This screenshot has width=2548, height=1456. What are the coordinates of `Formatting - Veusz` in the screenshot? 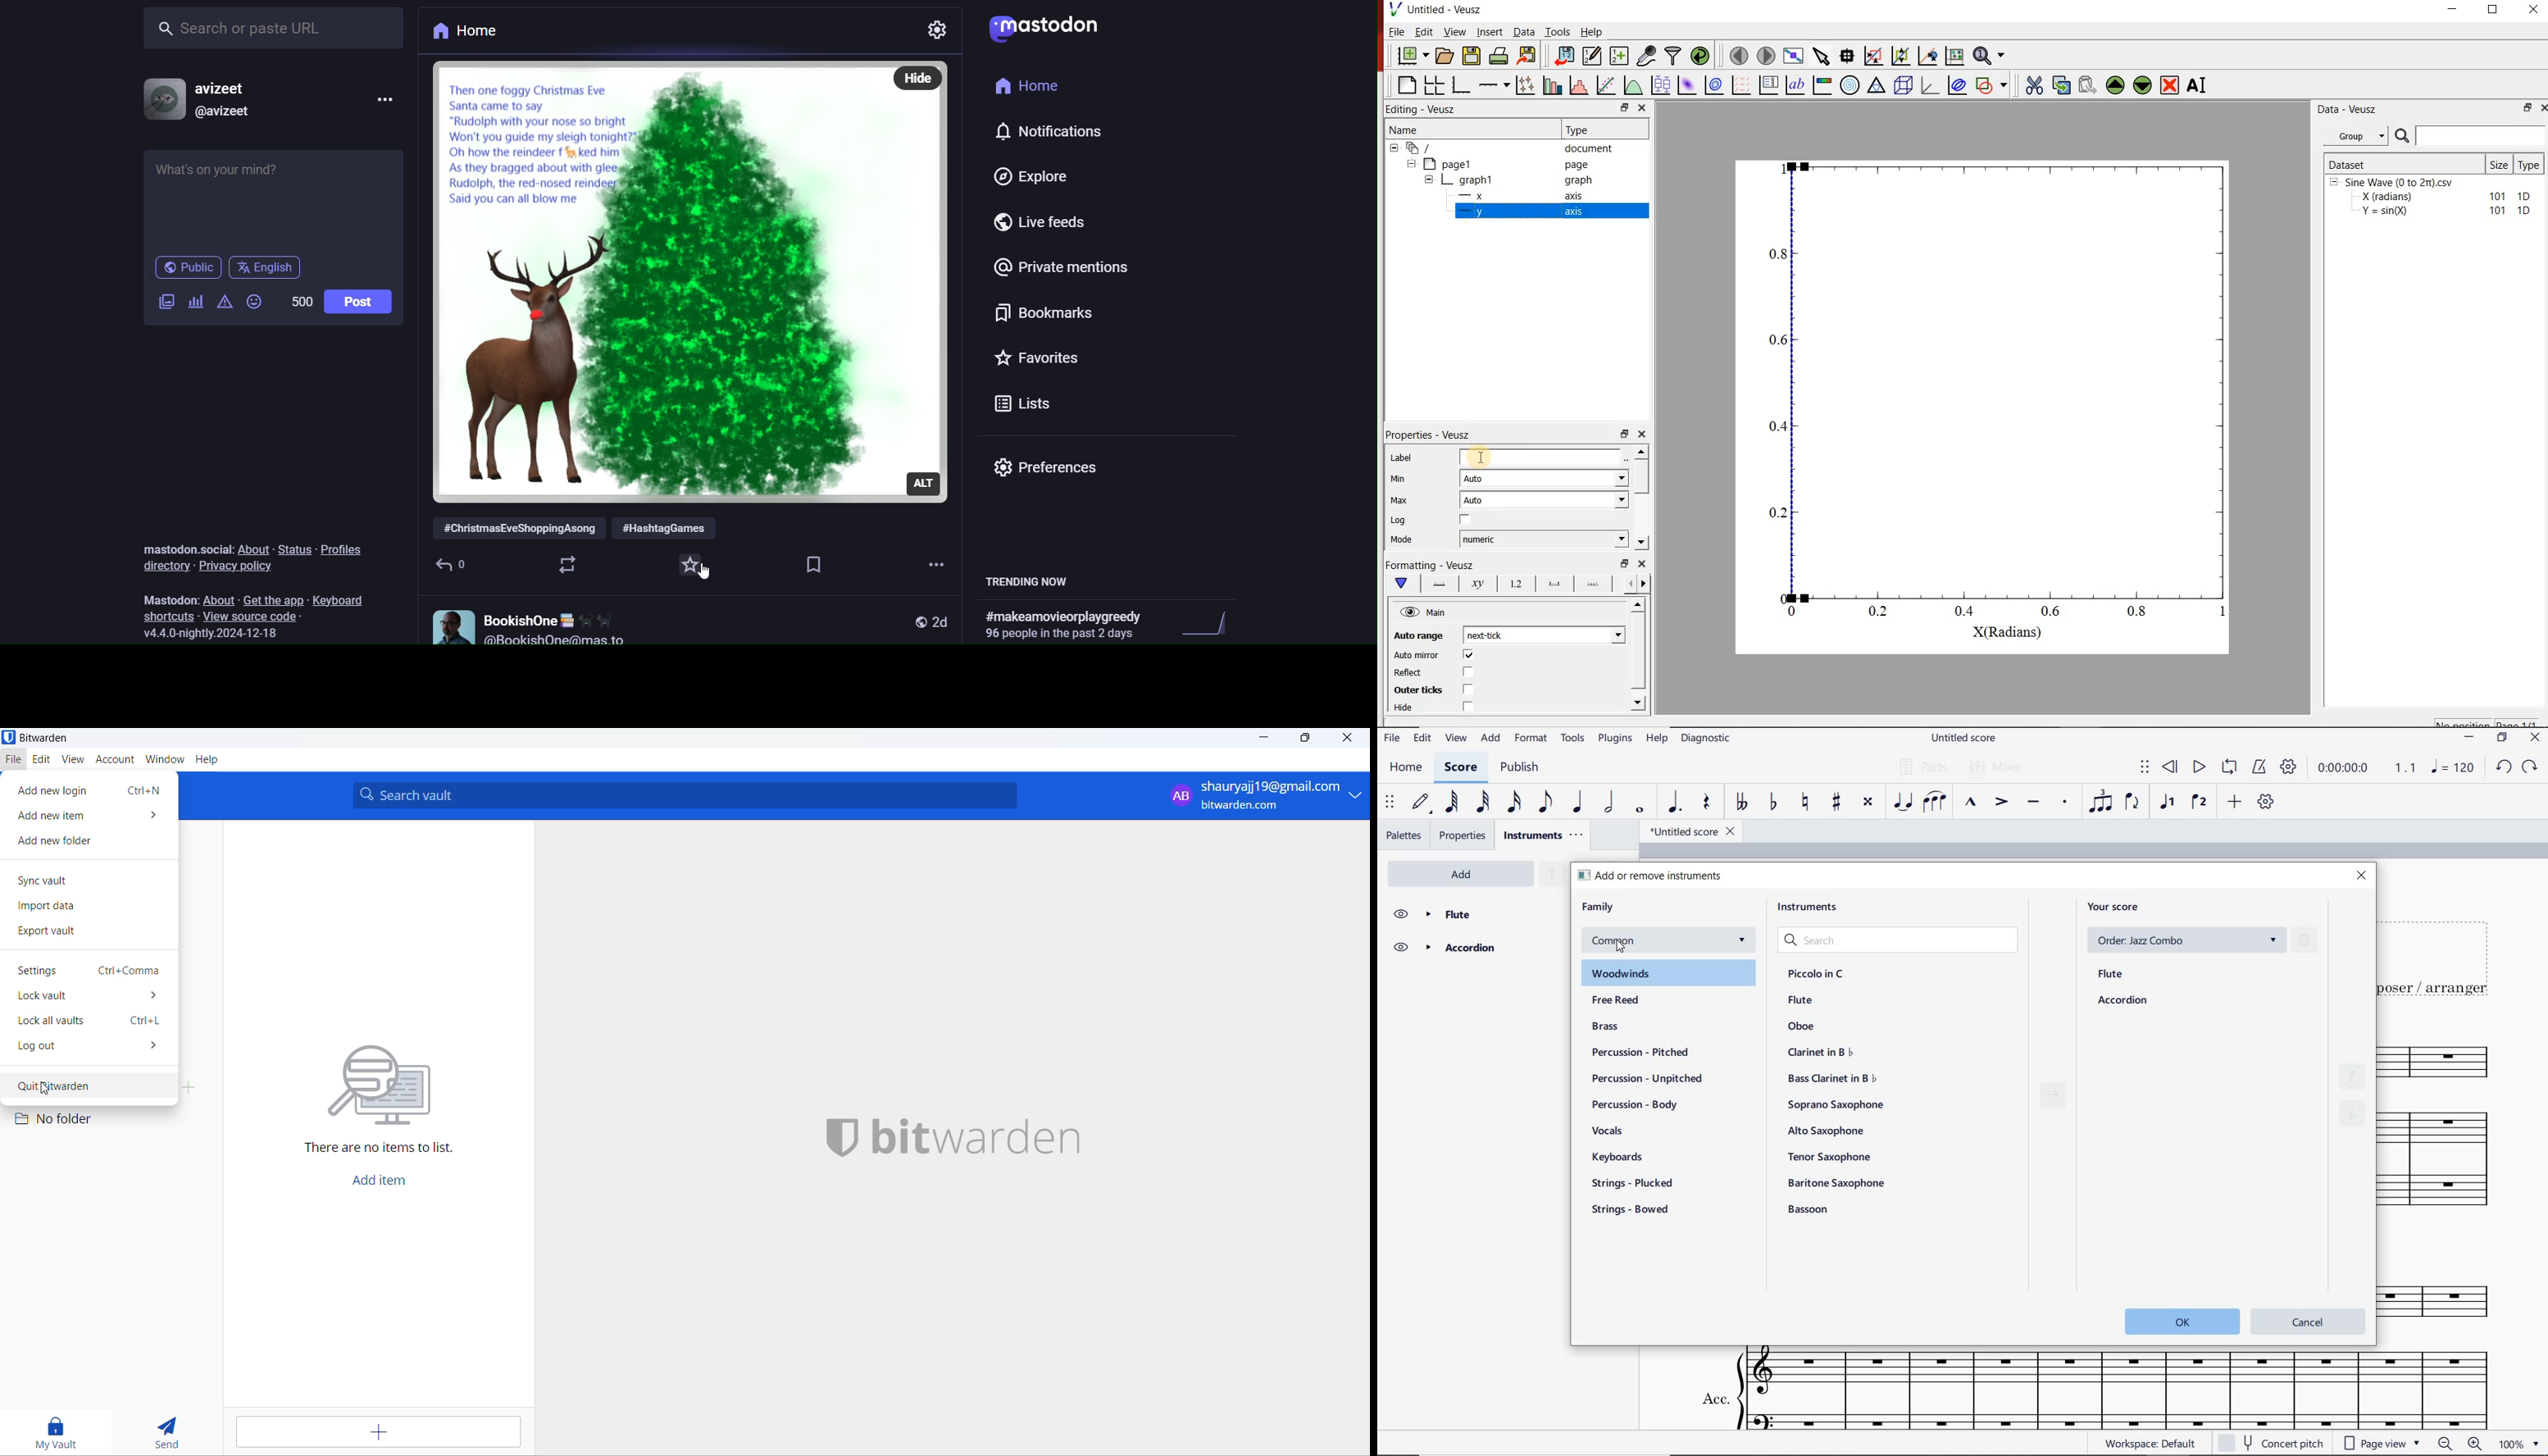 It's located at (1430, 563).